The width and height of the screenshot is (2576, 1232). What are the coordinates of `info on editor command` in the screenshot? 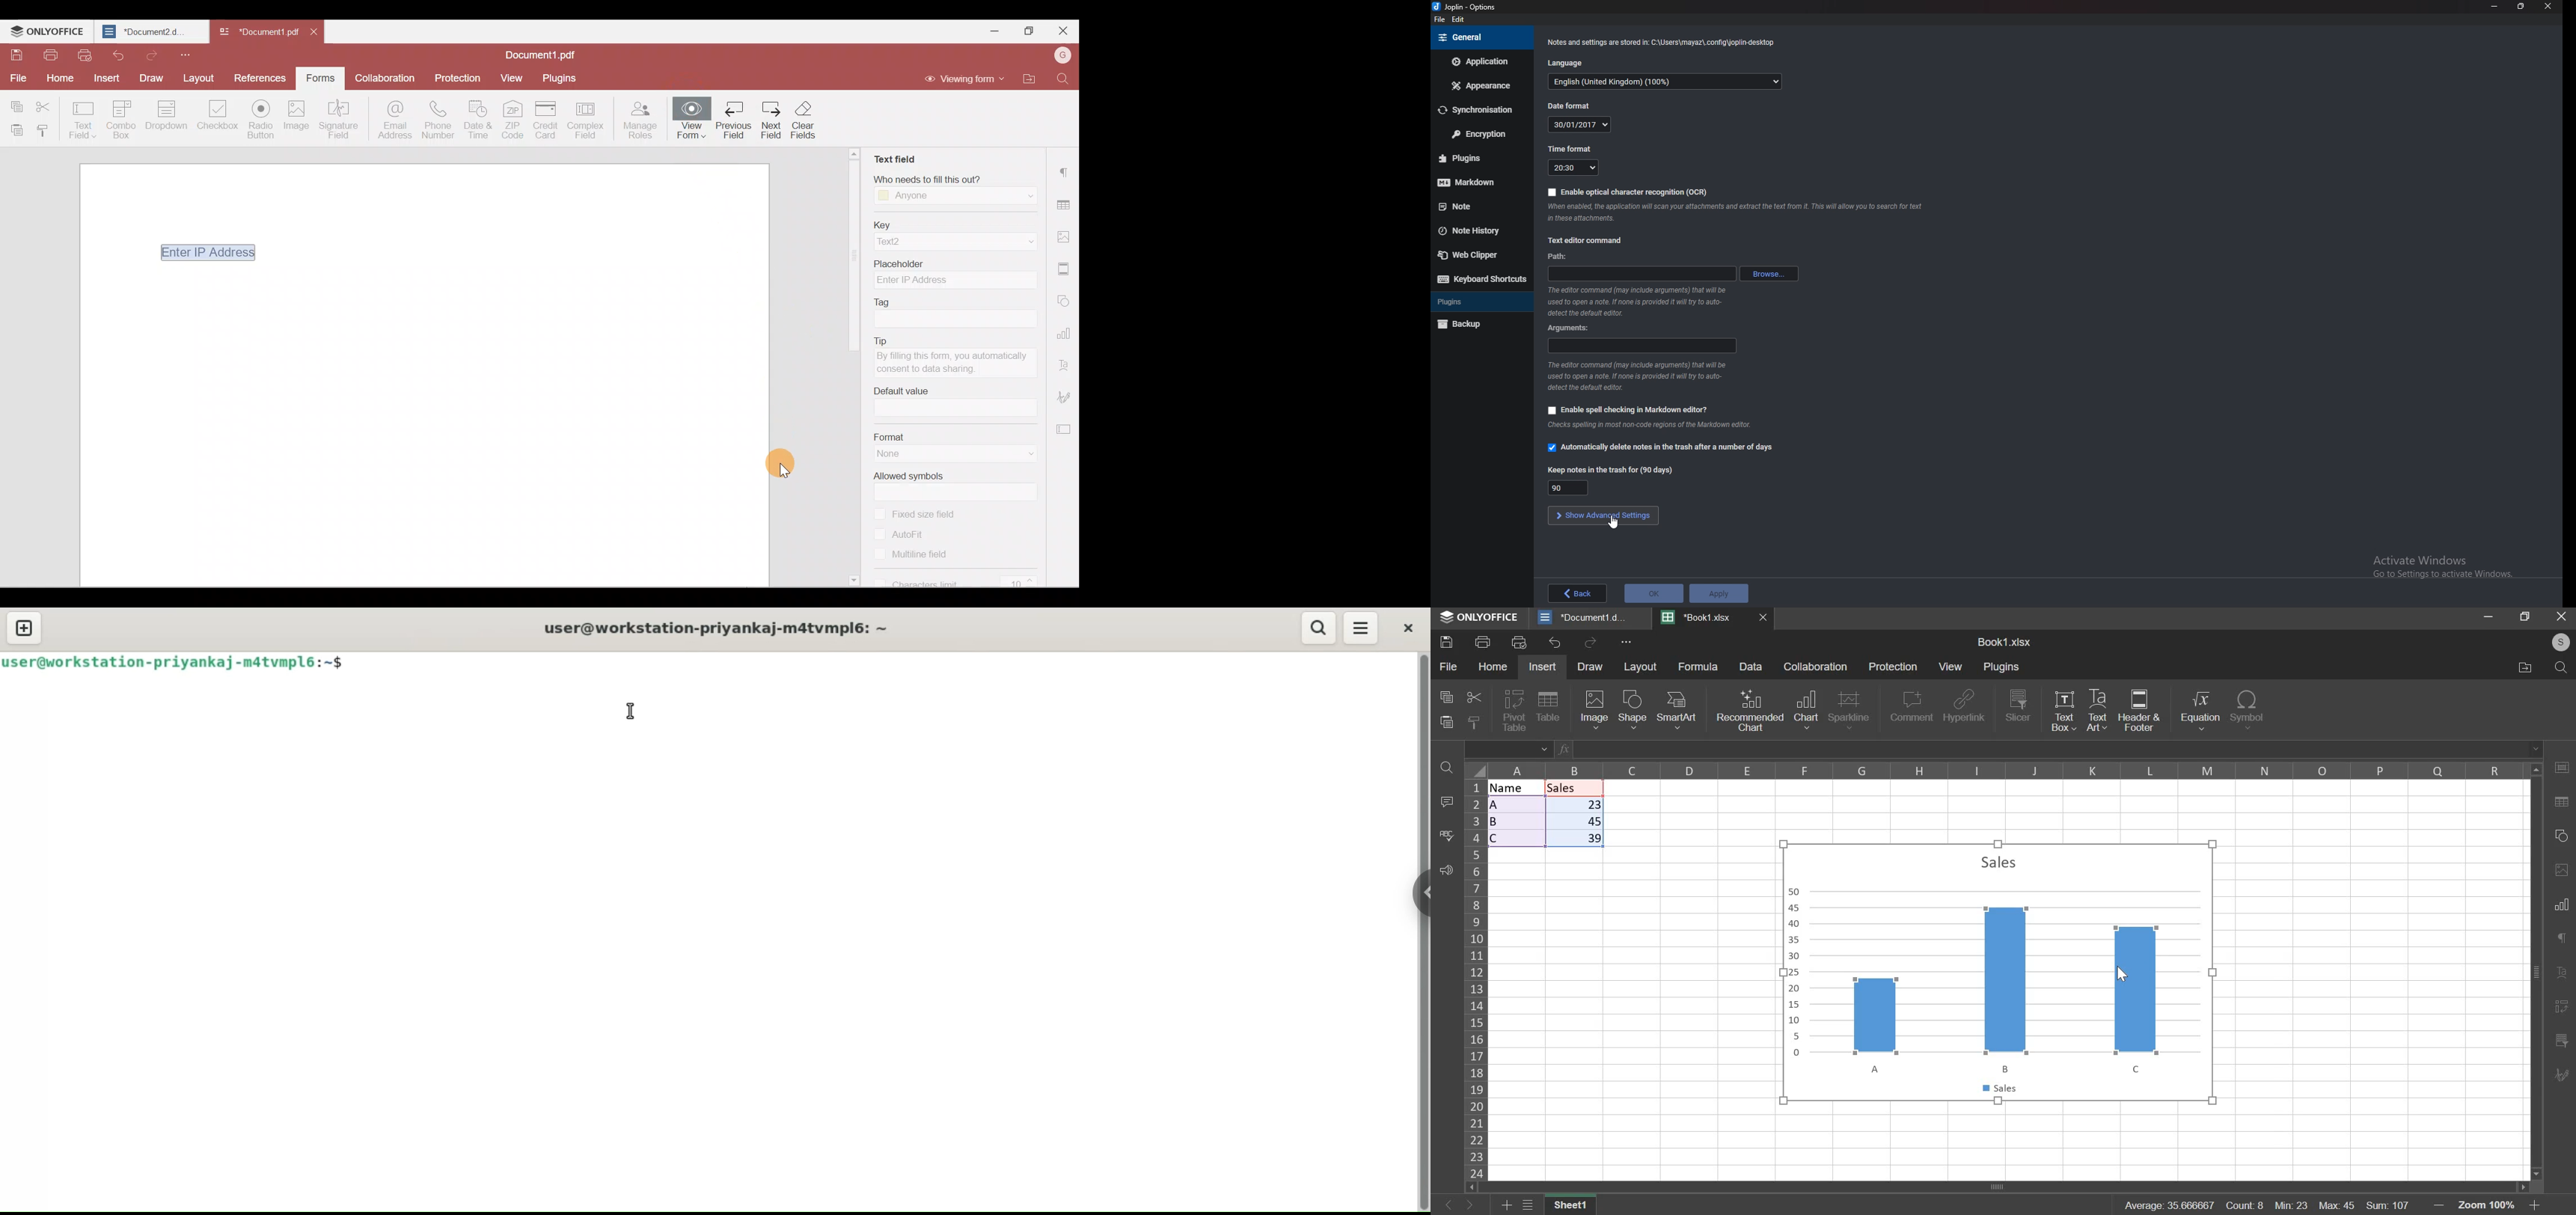 It's located at (1636, 303).